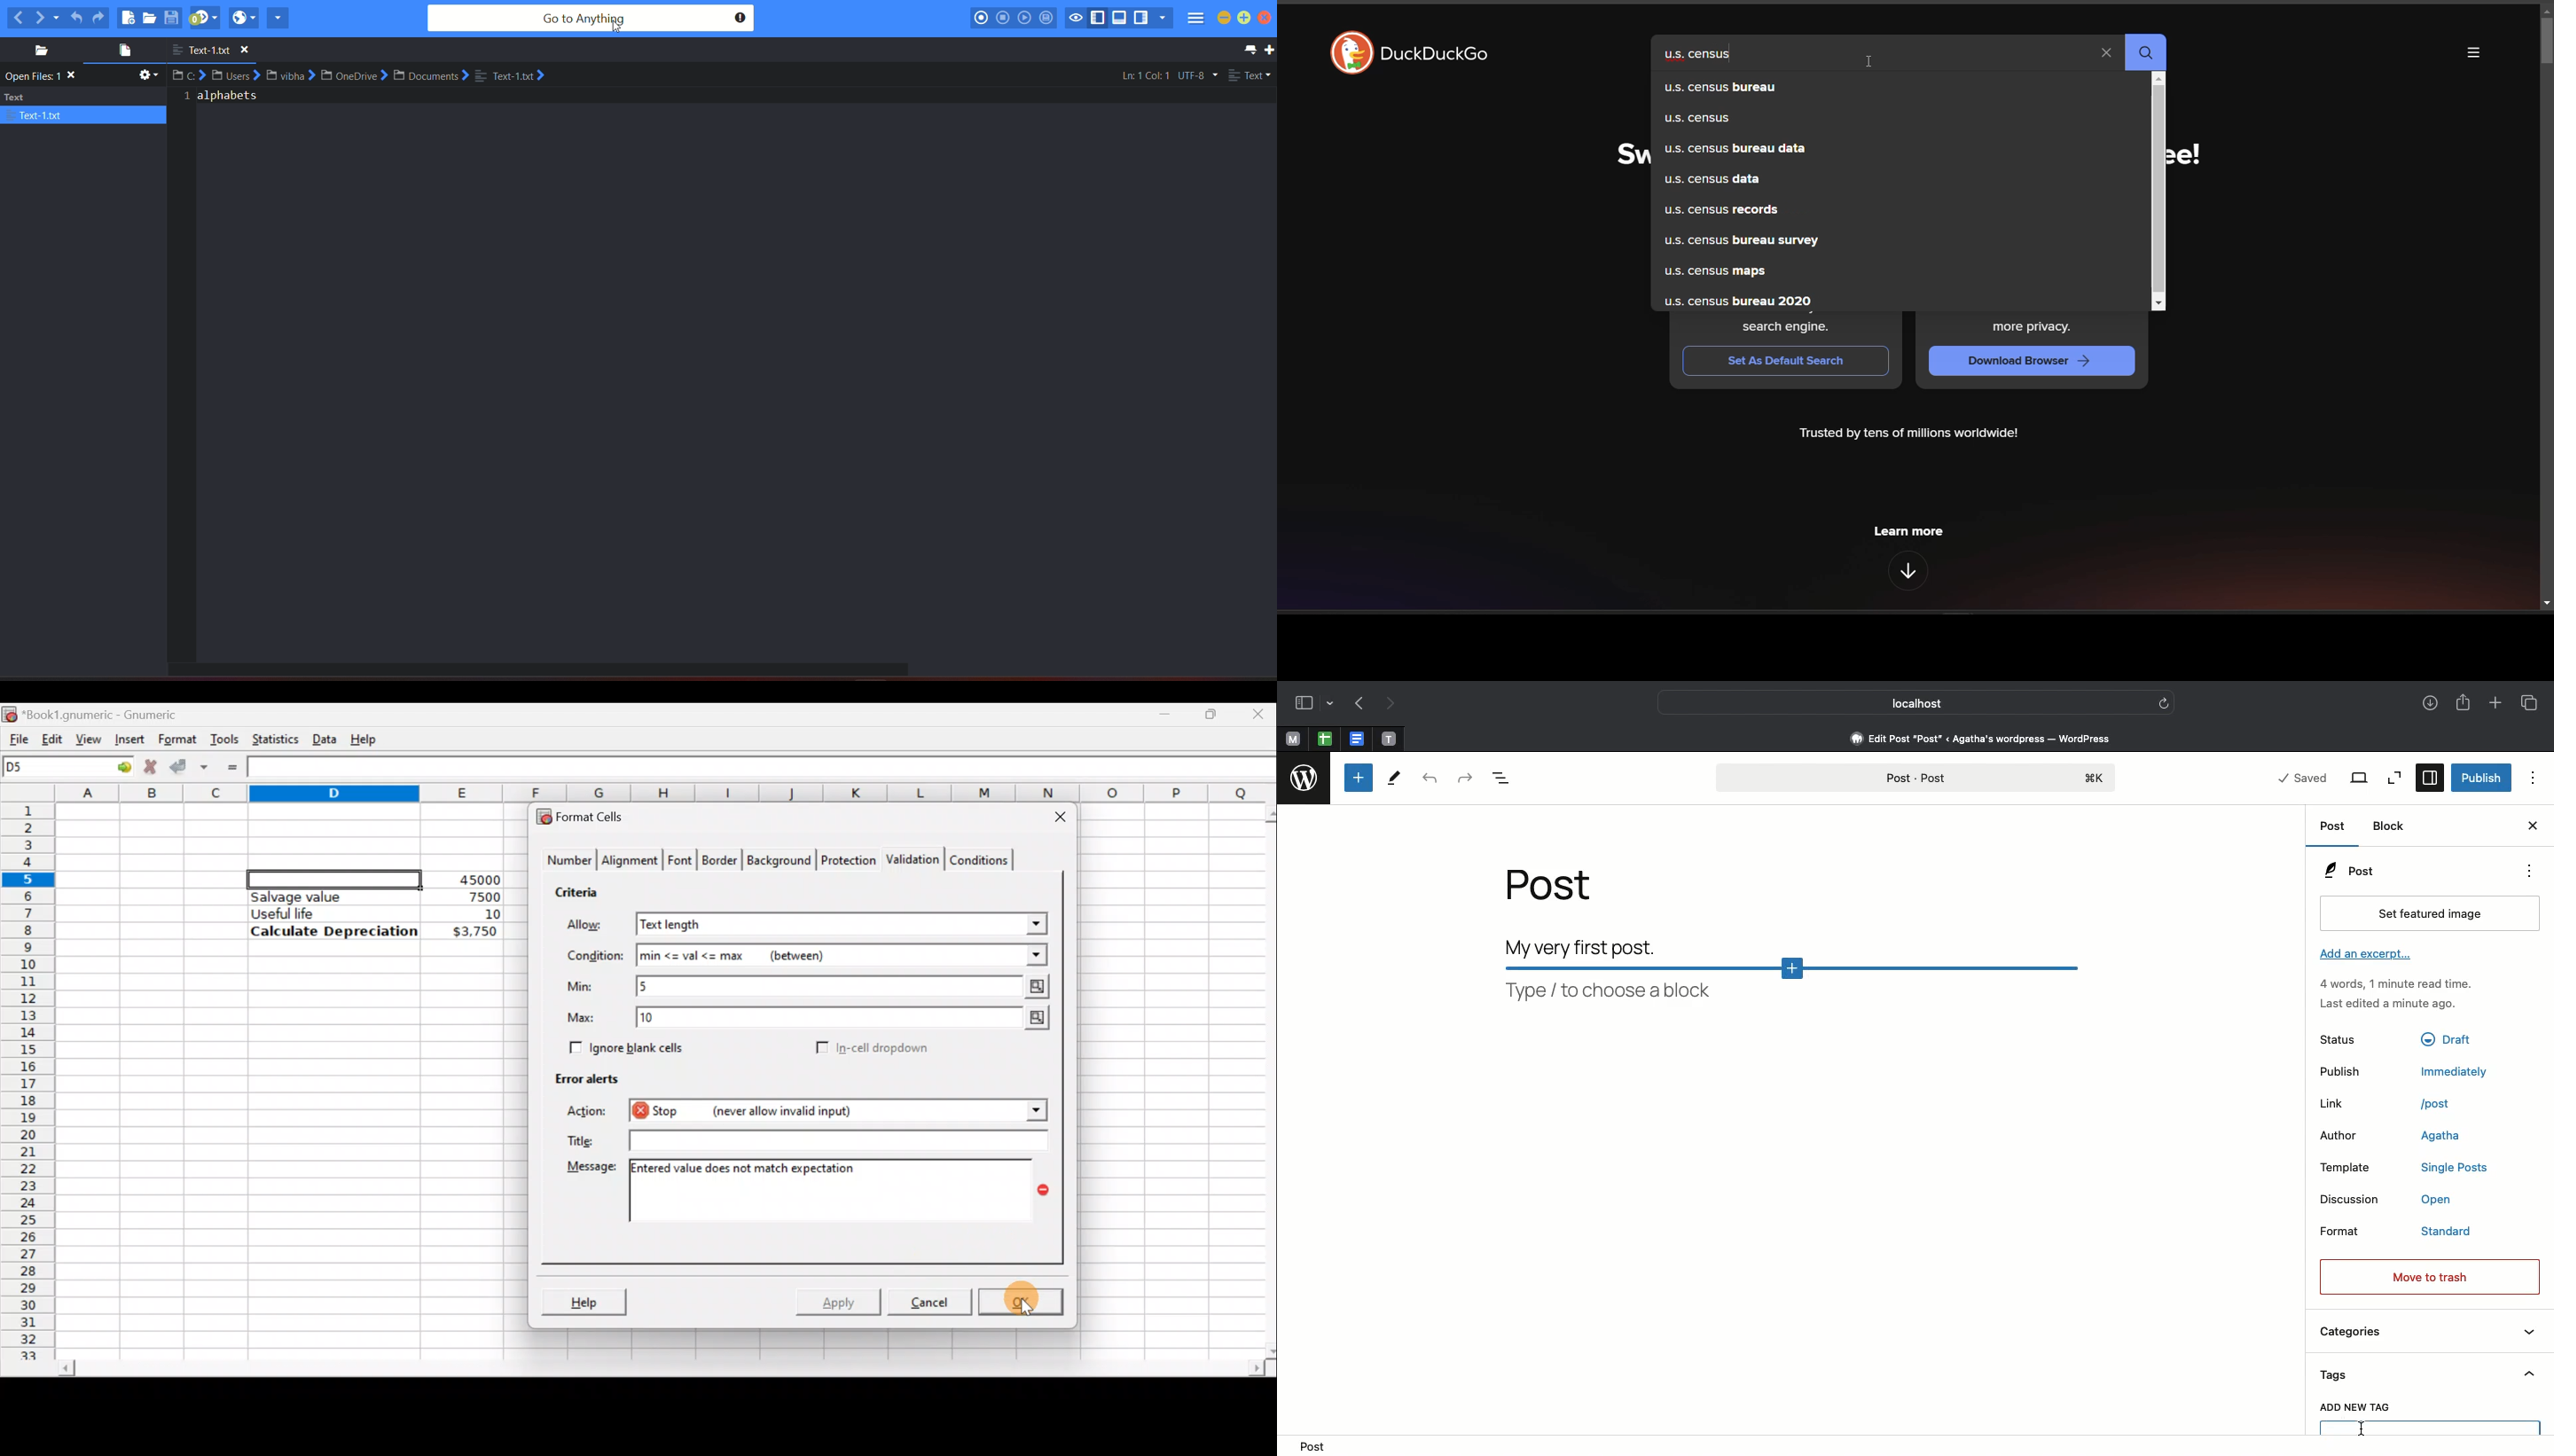  What do you see at coordinates (1890, 242) in the screenshot?
I see `u.s. census bureau survey` at bounding box center [1890, 242].